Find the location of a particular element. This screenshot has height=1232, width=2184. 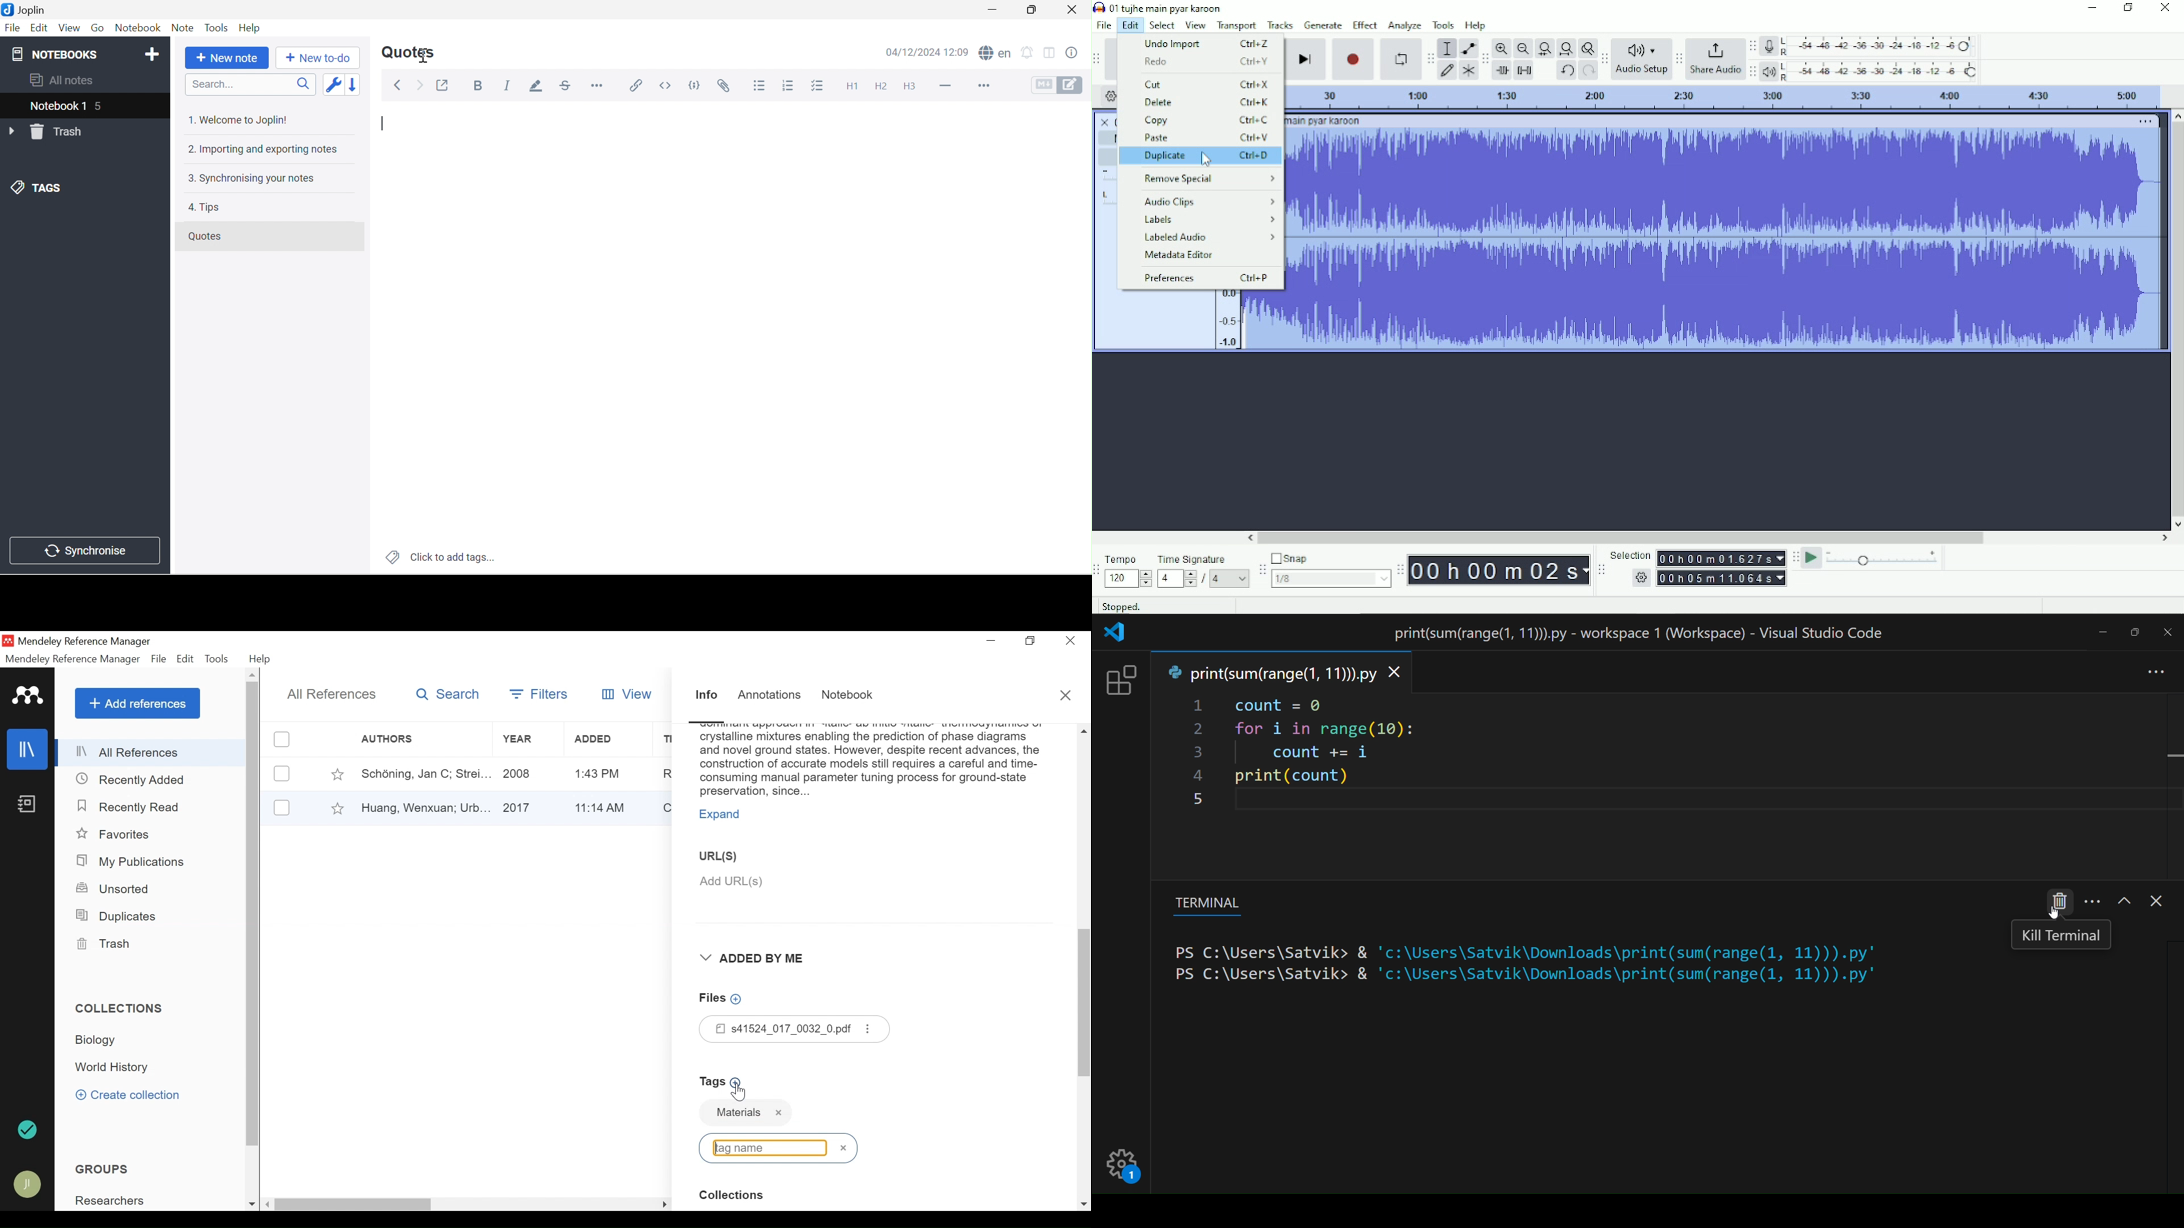

Audio Setup is located at coordinates (1641, 59).